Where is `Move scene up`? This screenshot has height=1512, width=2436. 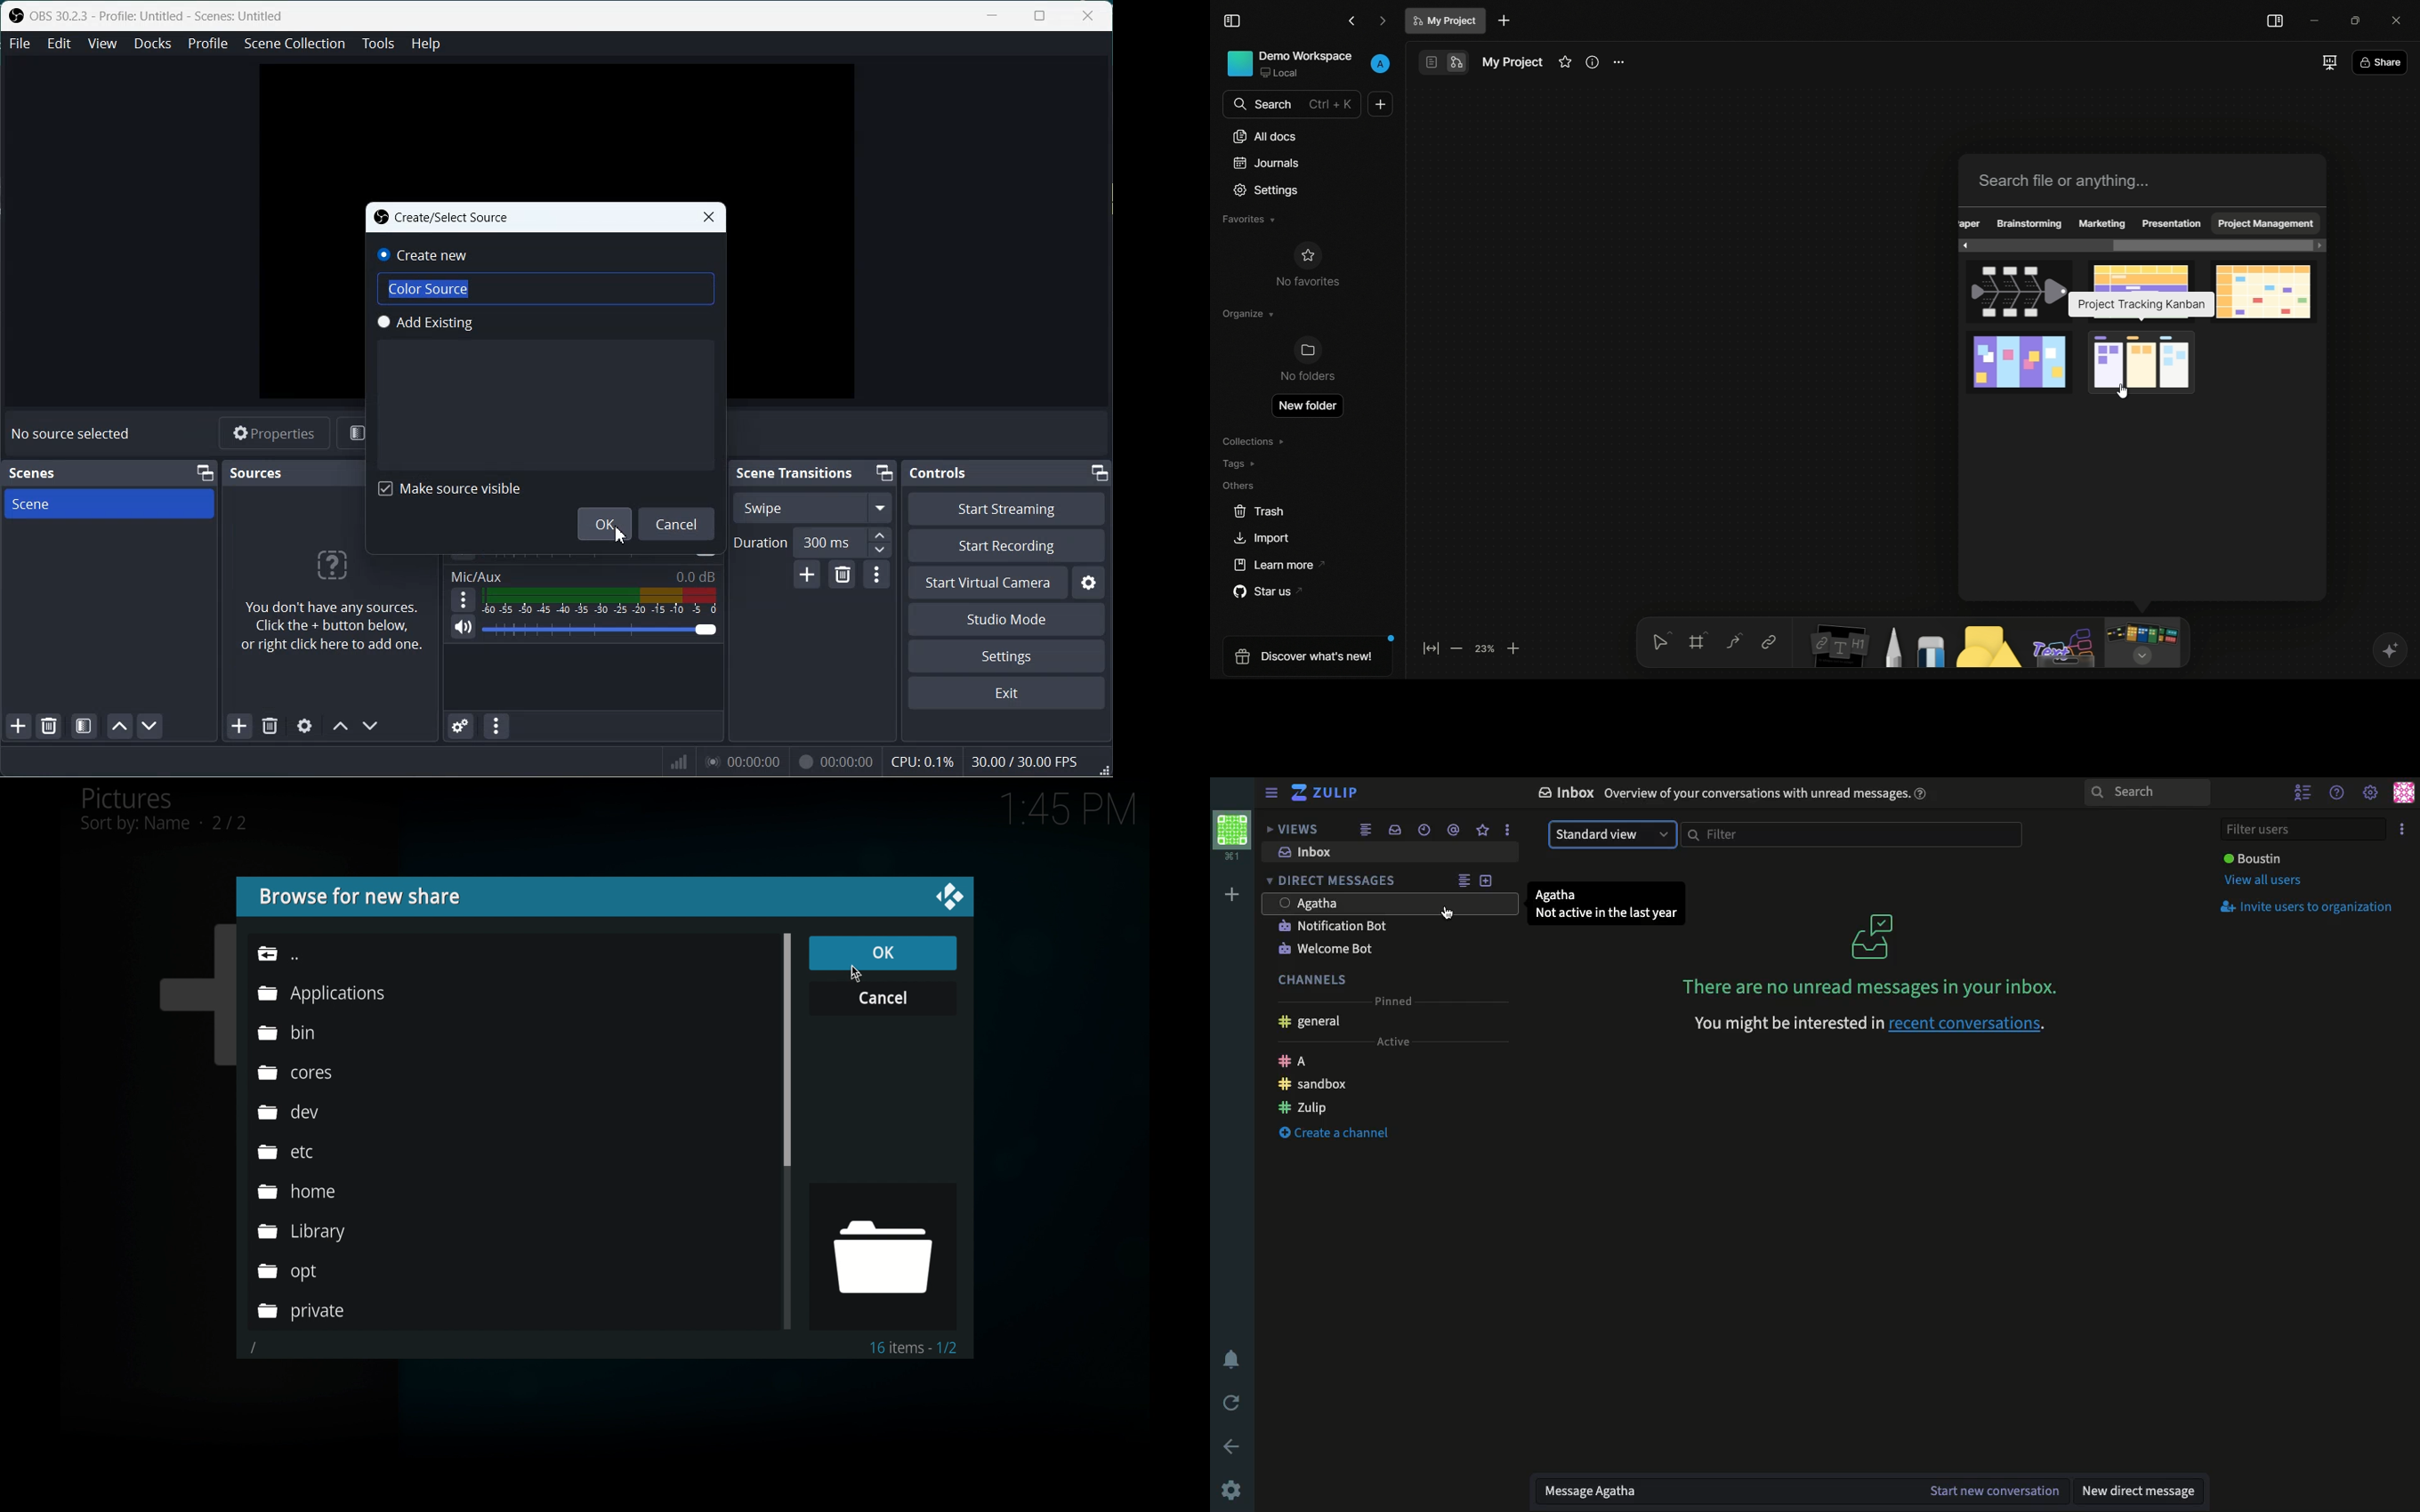
Move scene up is located at coordinates (119, 727).